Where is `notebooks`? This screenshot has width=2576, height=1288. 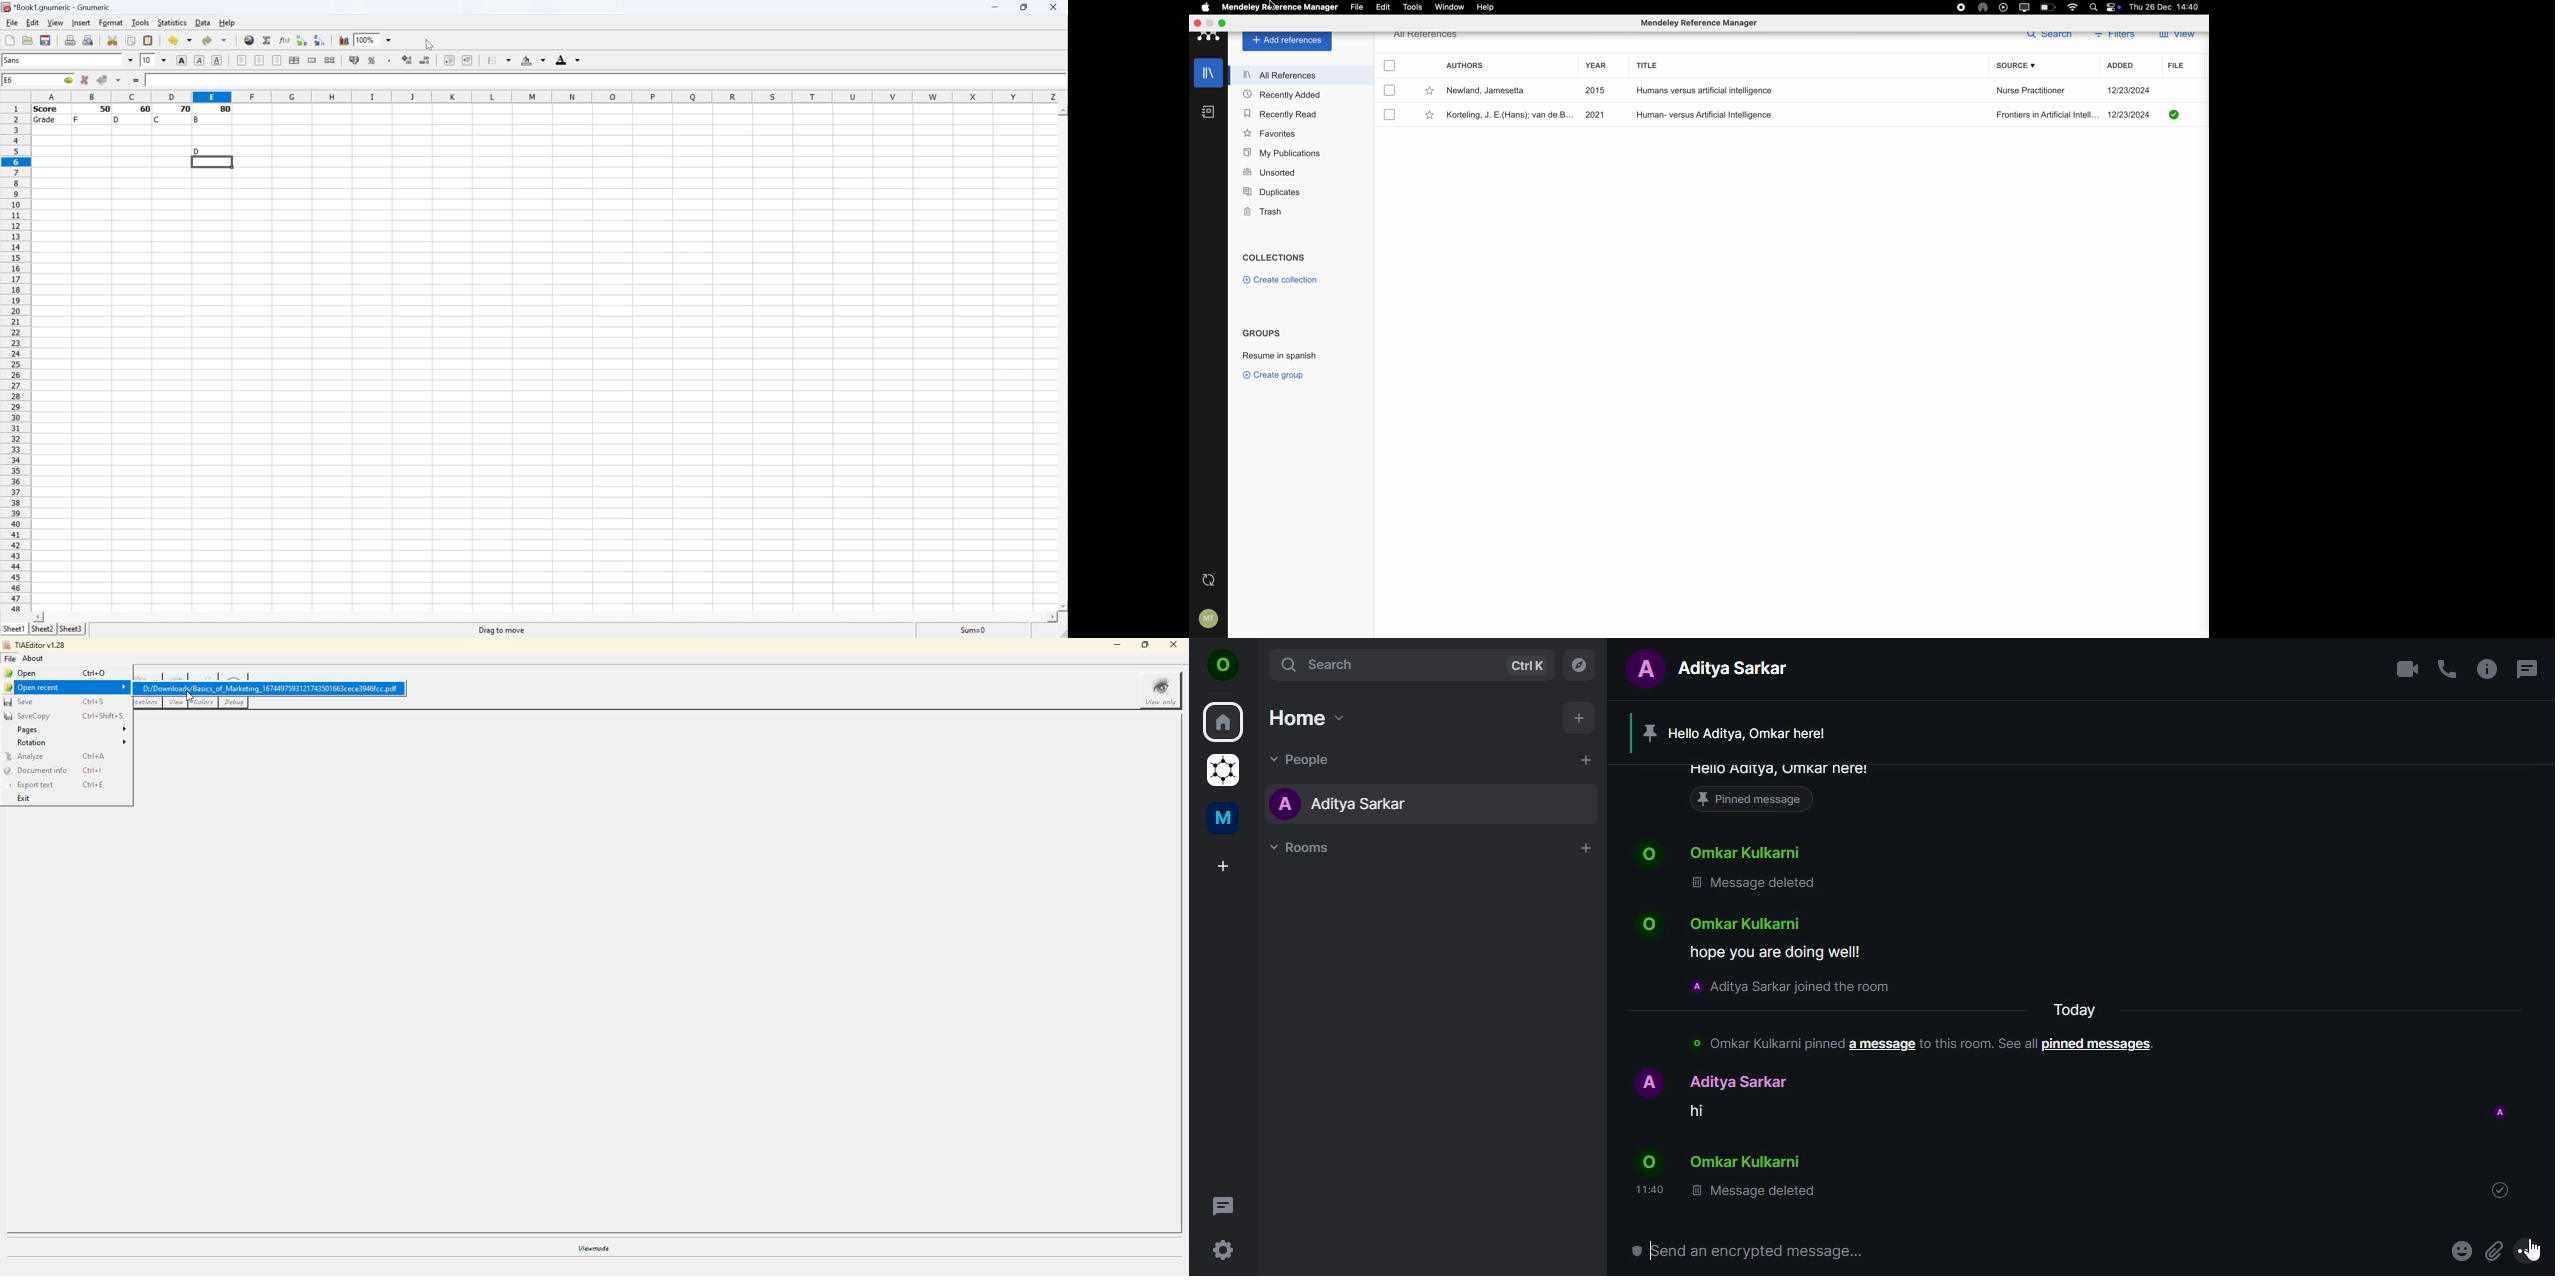 notebooks is located at coordinates (1208, 112).